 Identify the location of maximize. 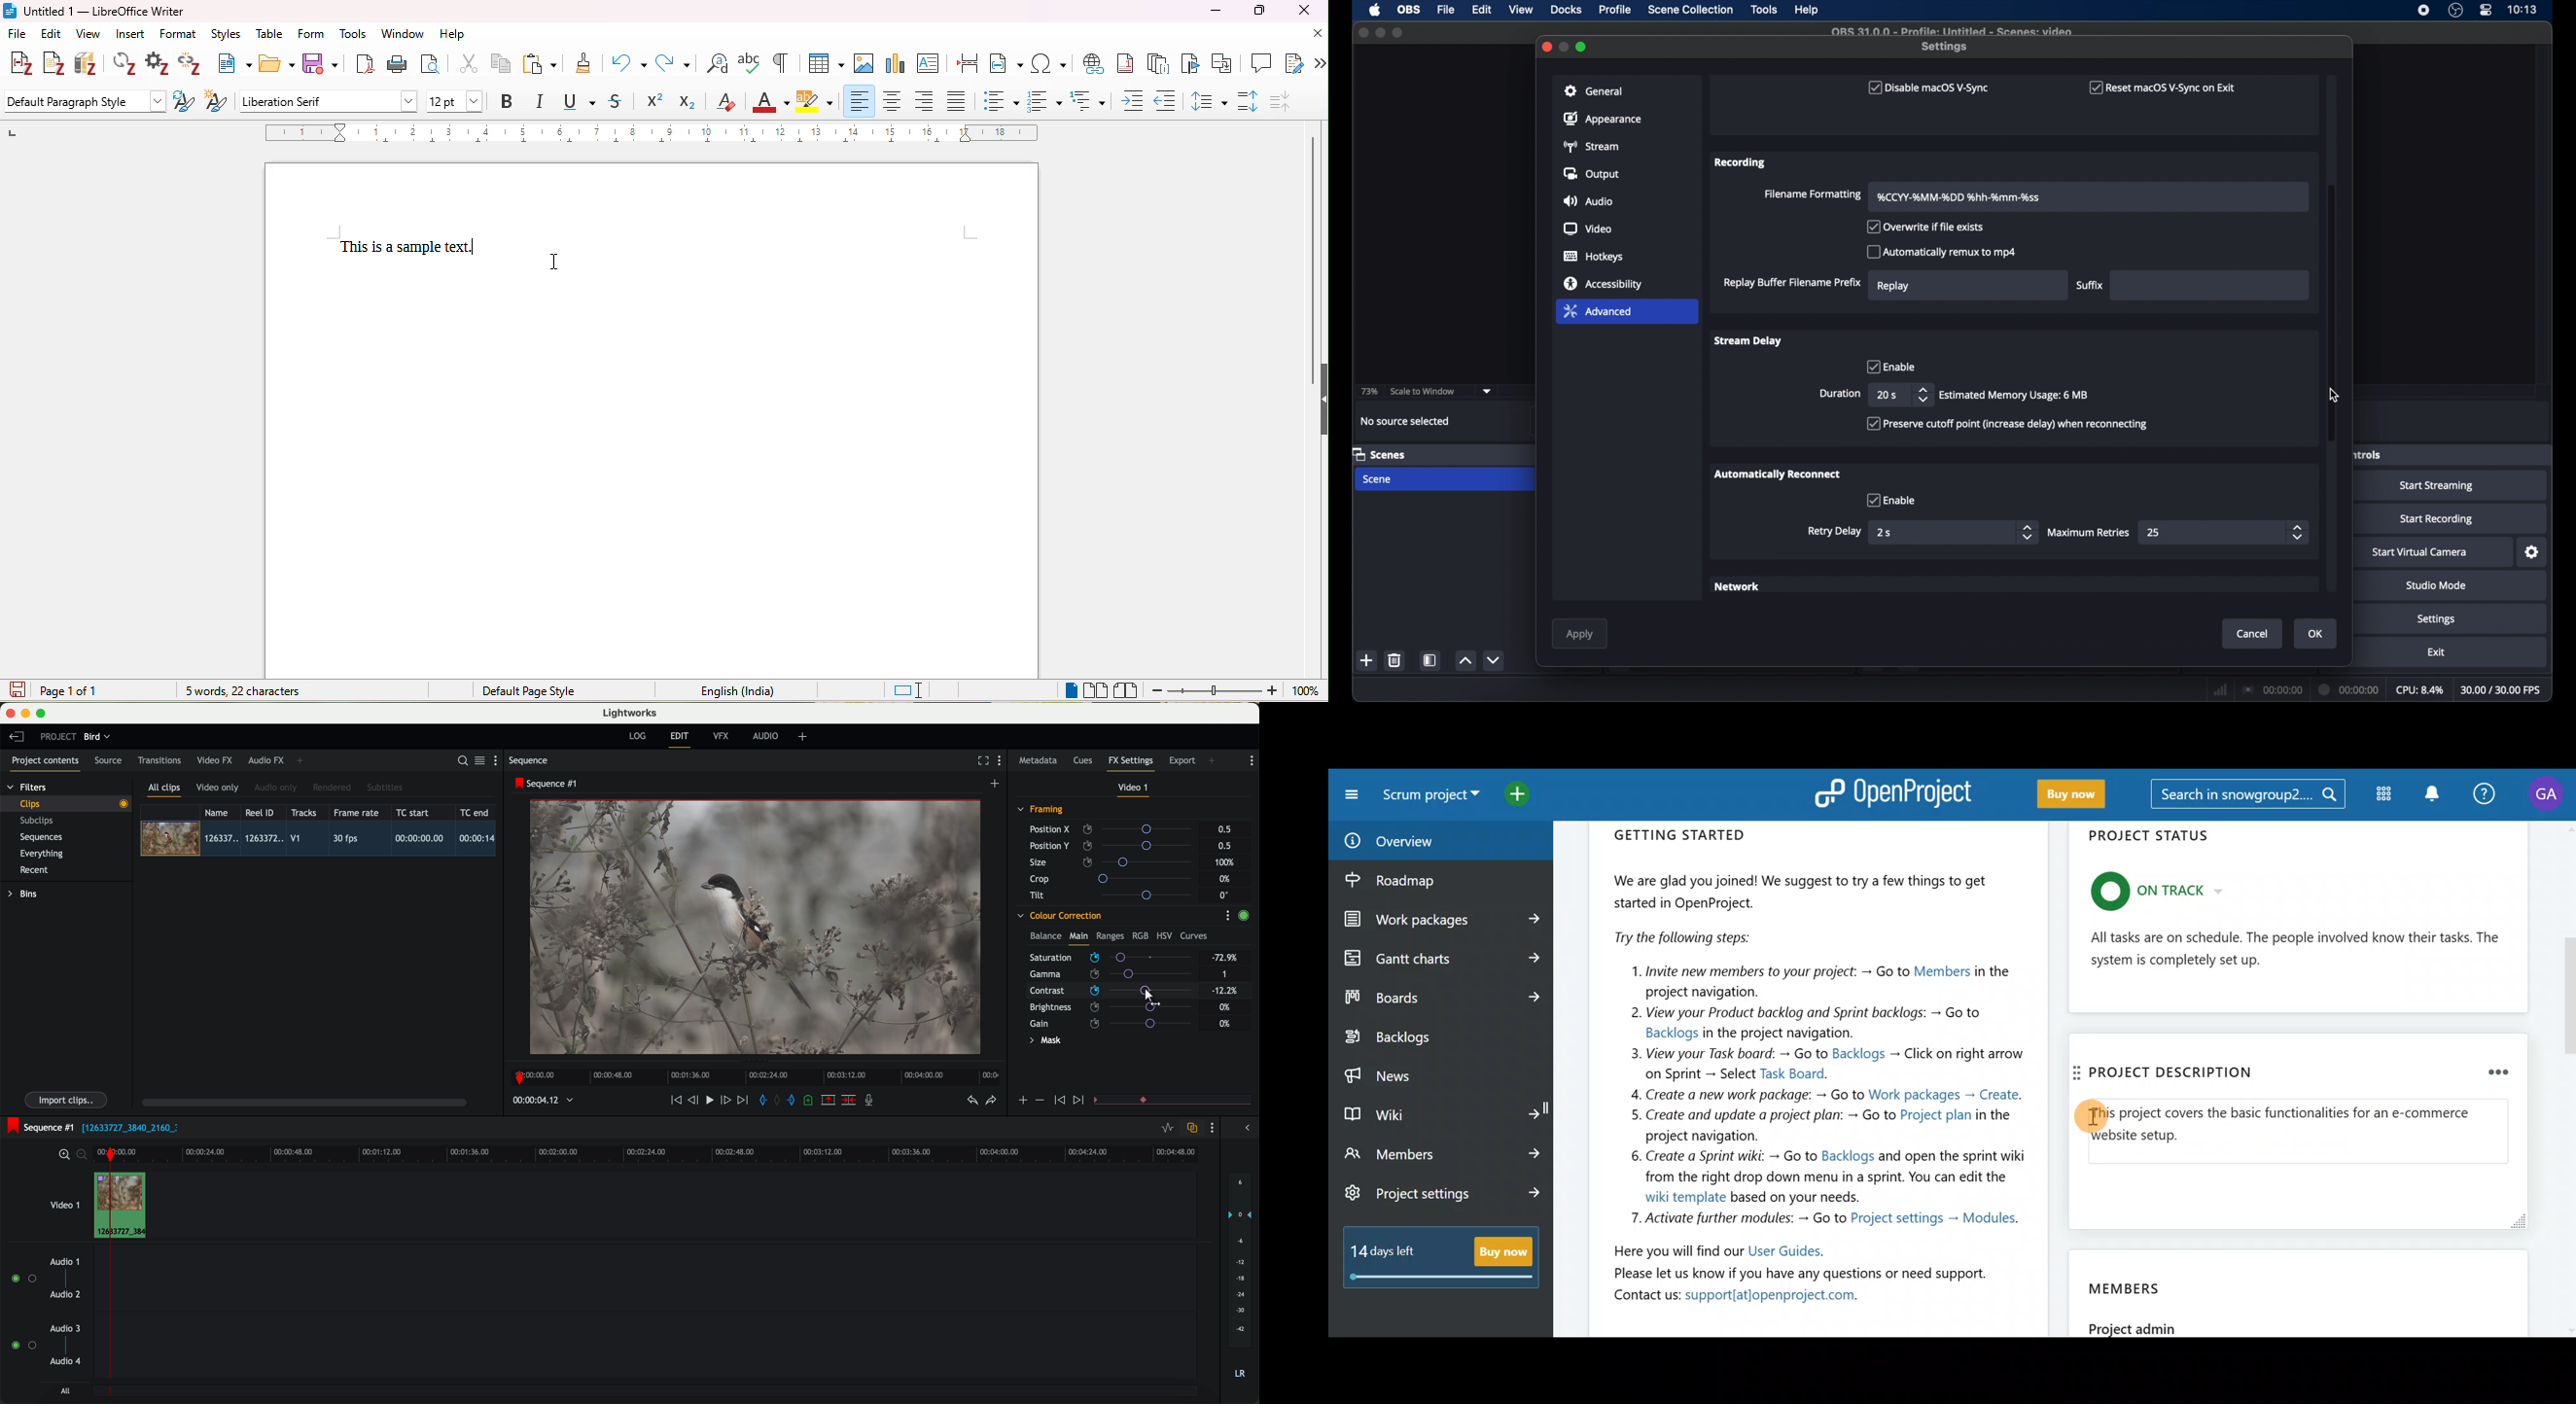
(1399, 32).